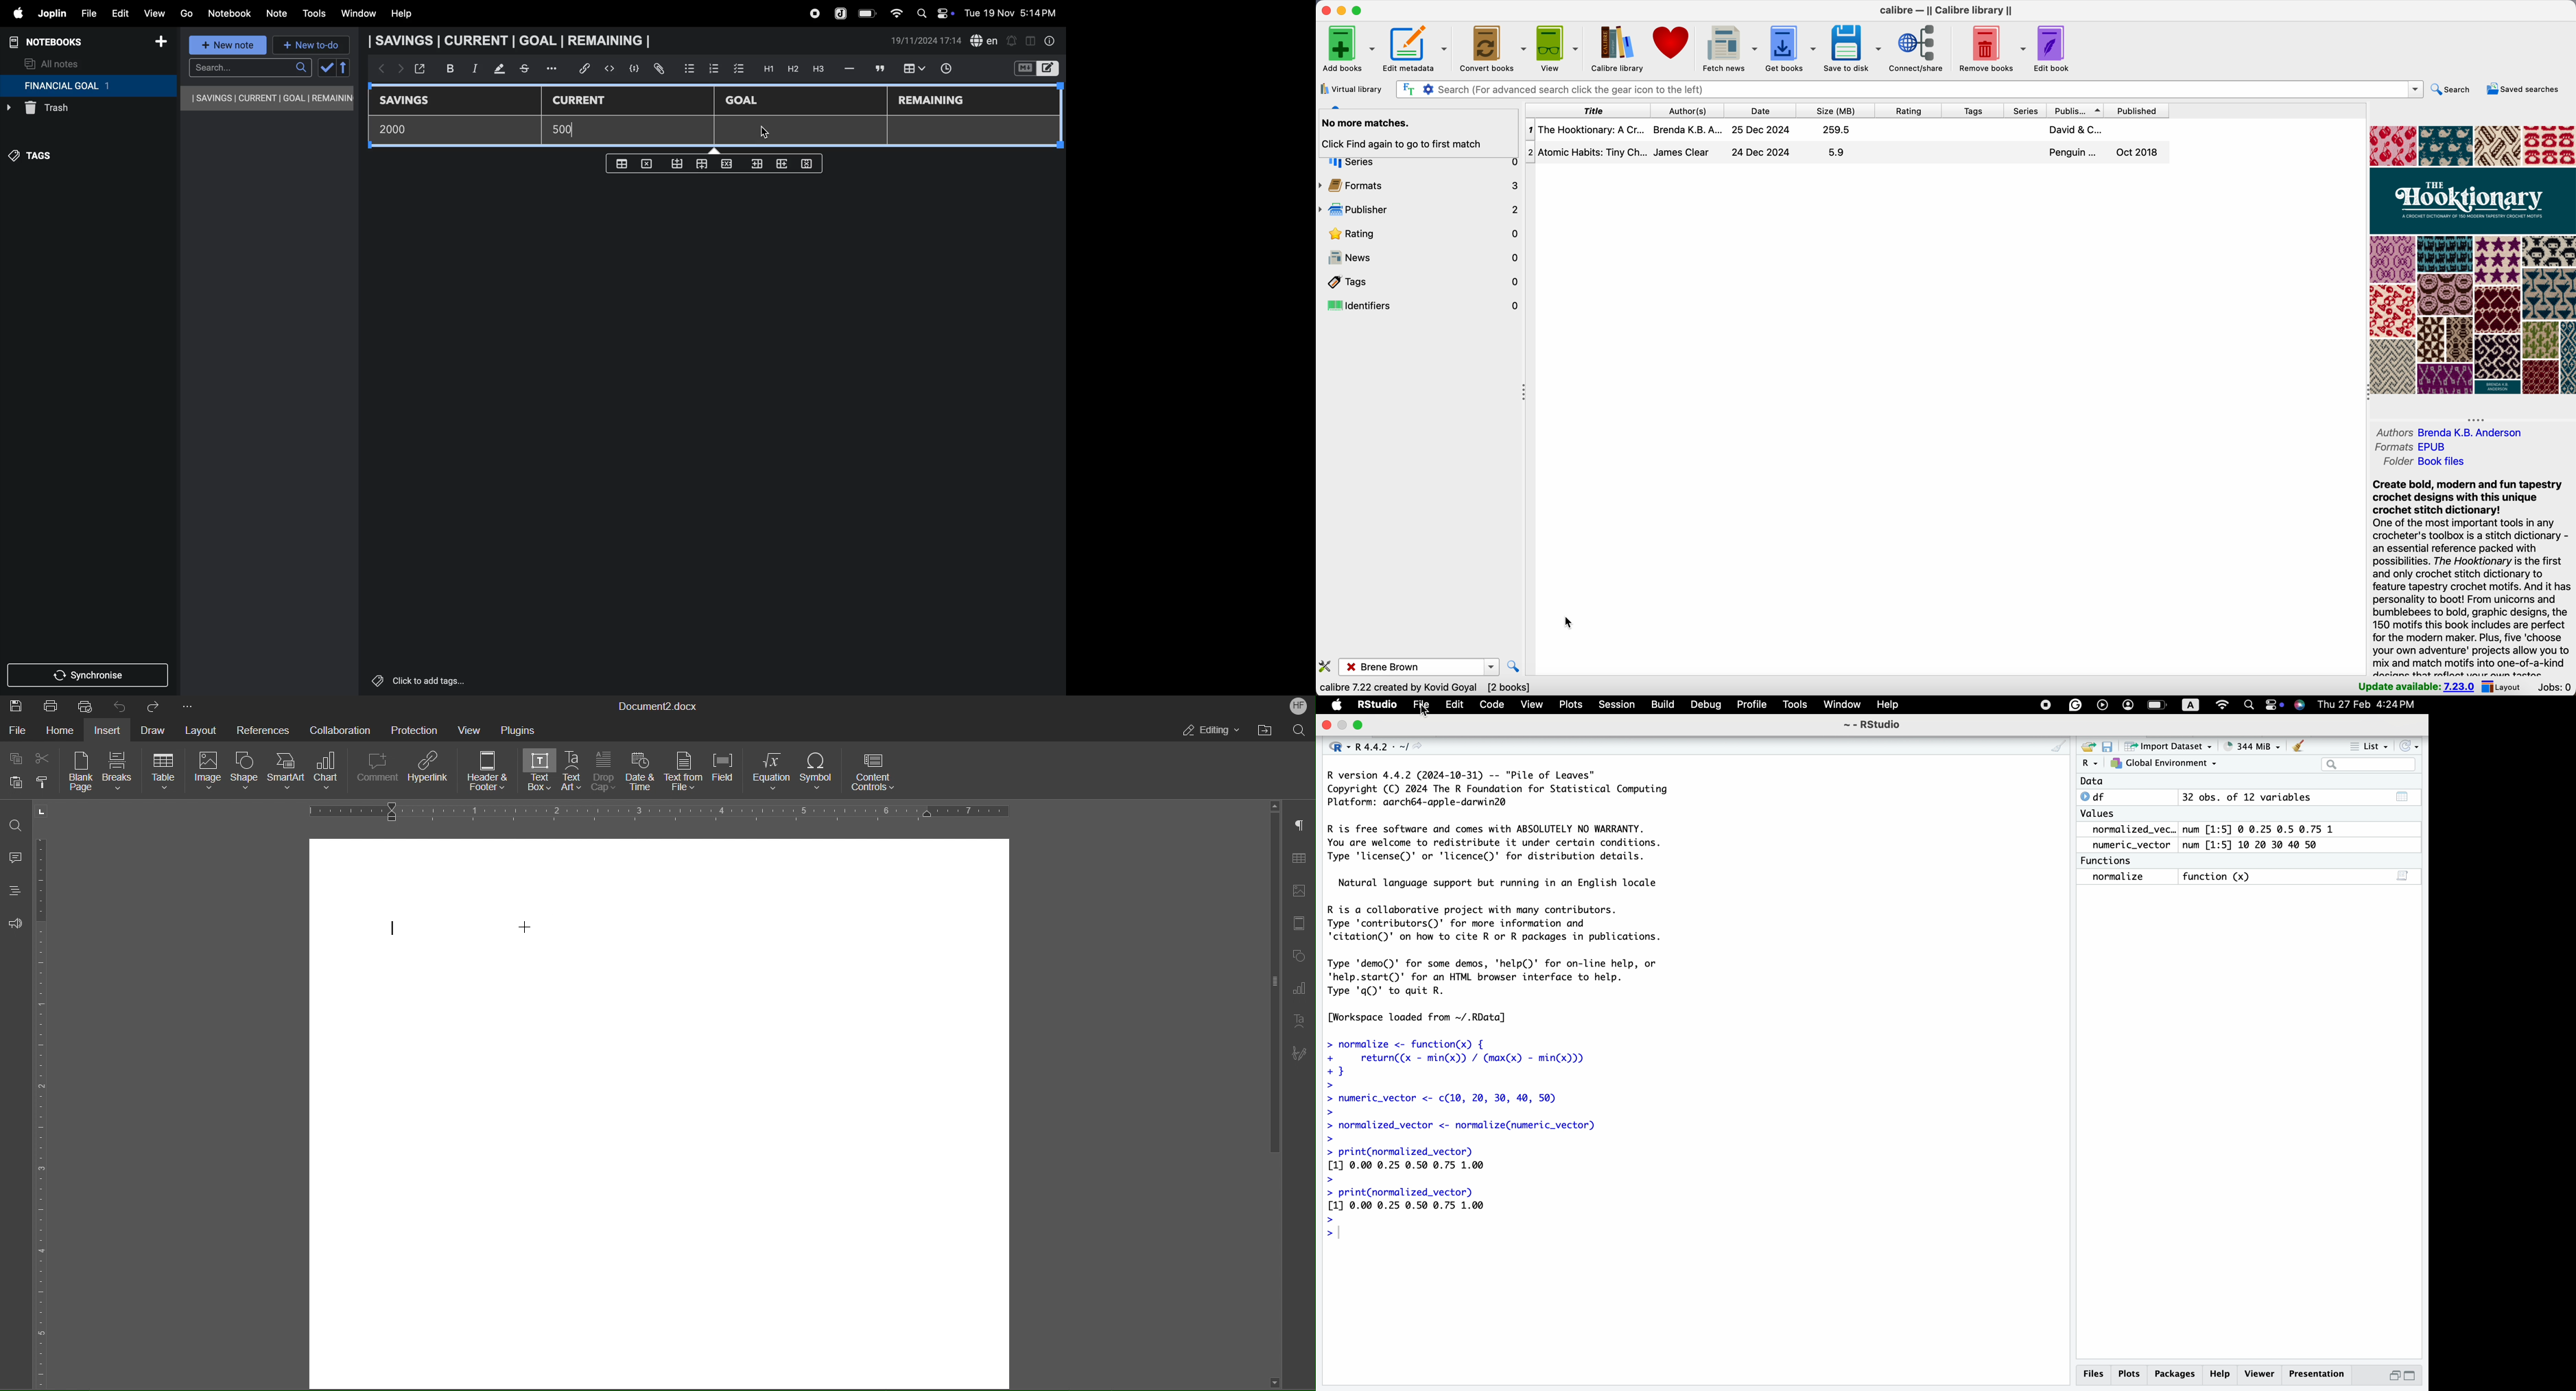 Image resolution: width=2576 pixels, height=1400 pixels. Describe the element at coordinates (1765, 110) in the screenshot. I see `date` at that location.